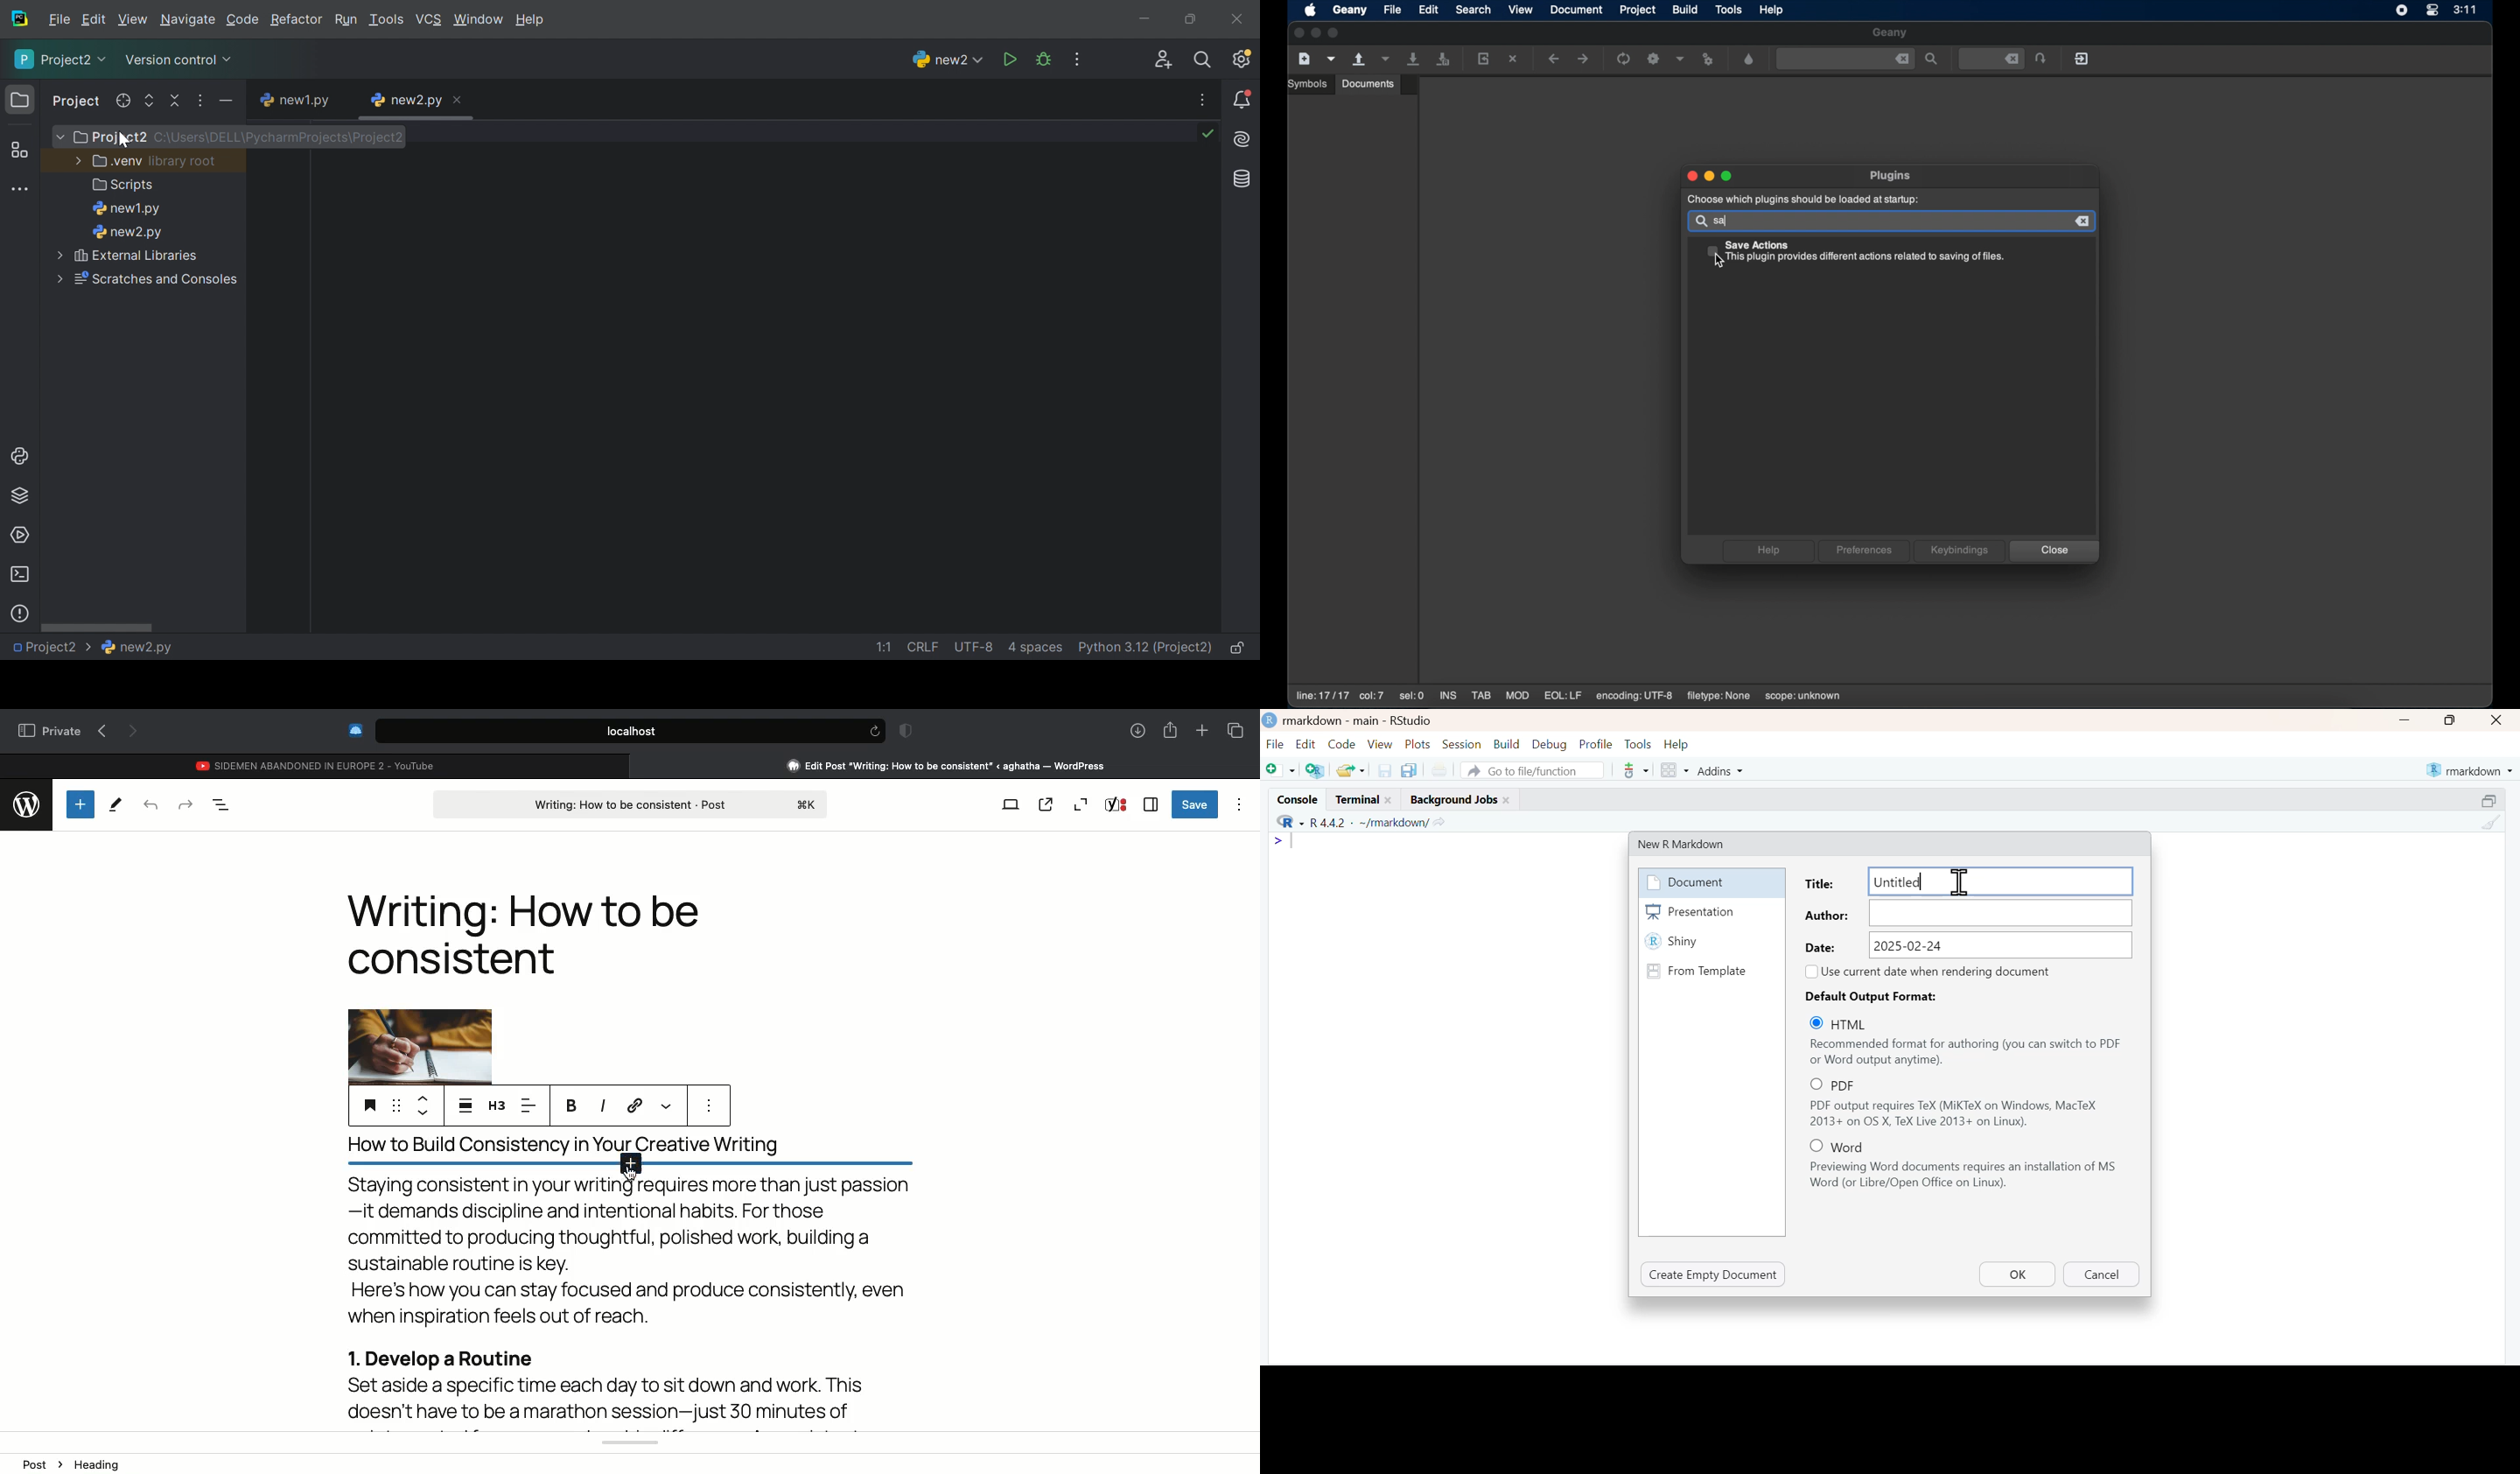 The width and height of the screenshot is (2520, 1484). Describe the element at coordinates (1595, 745) in the screenshot. I see `Profile` at that location.